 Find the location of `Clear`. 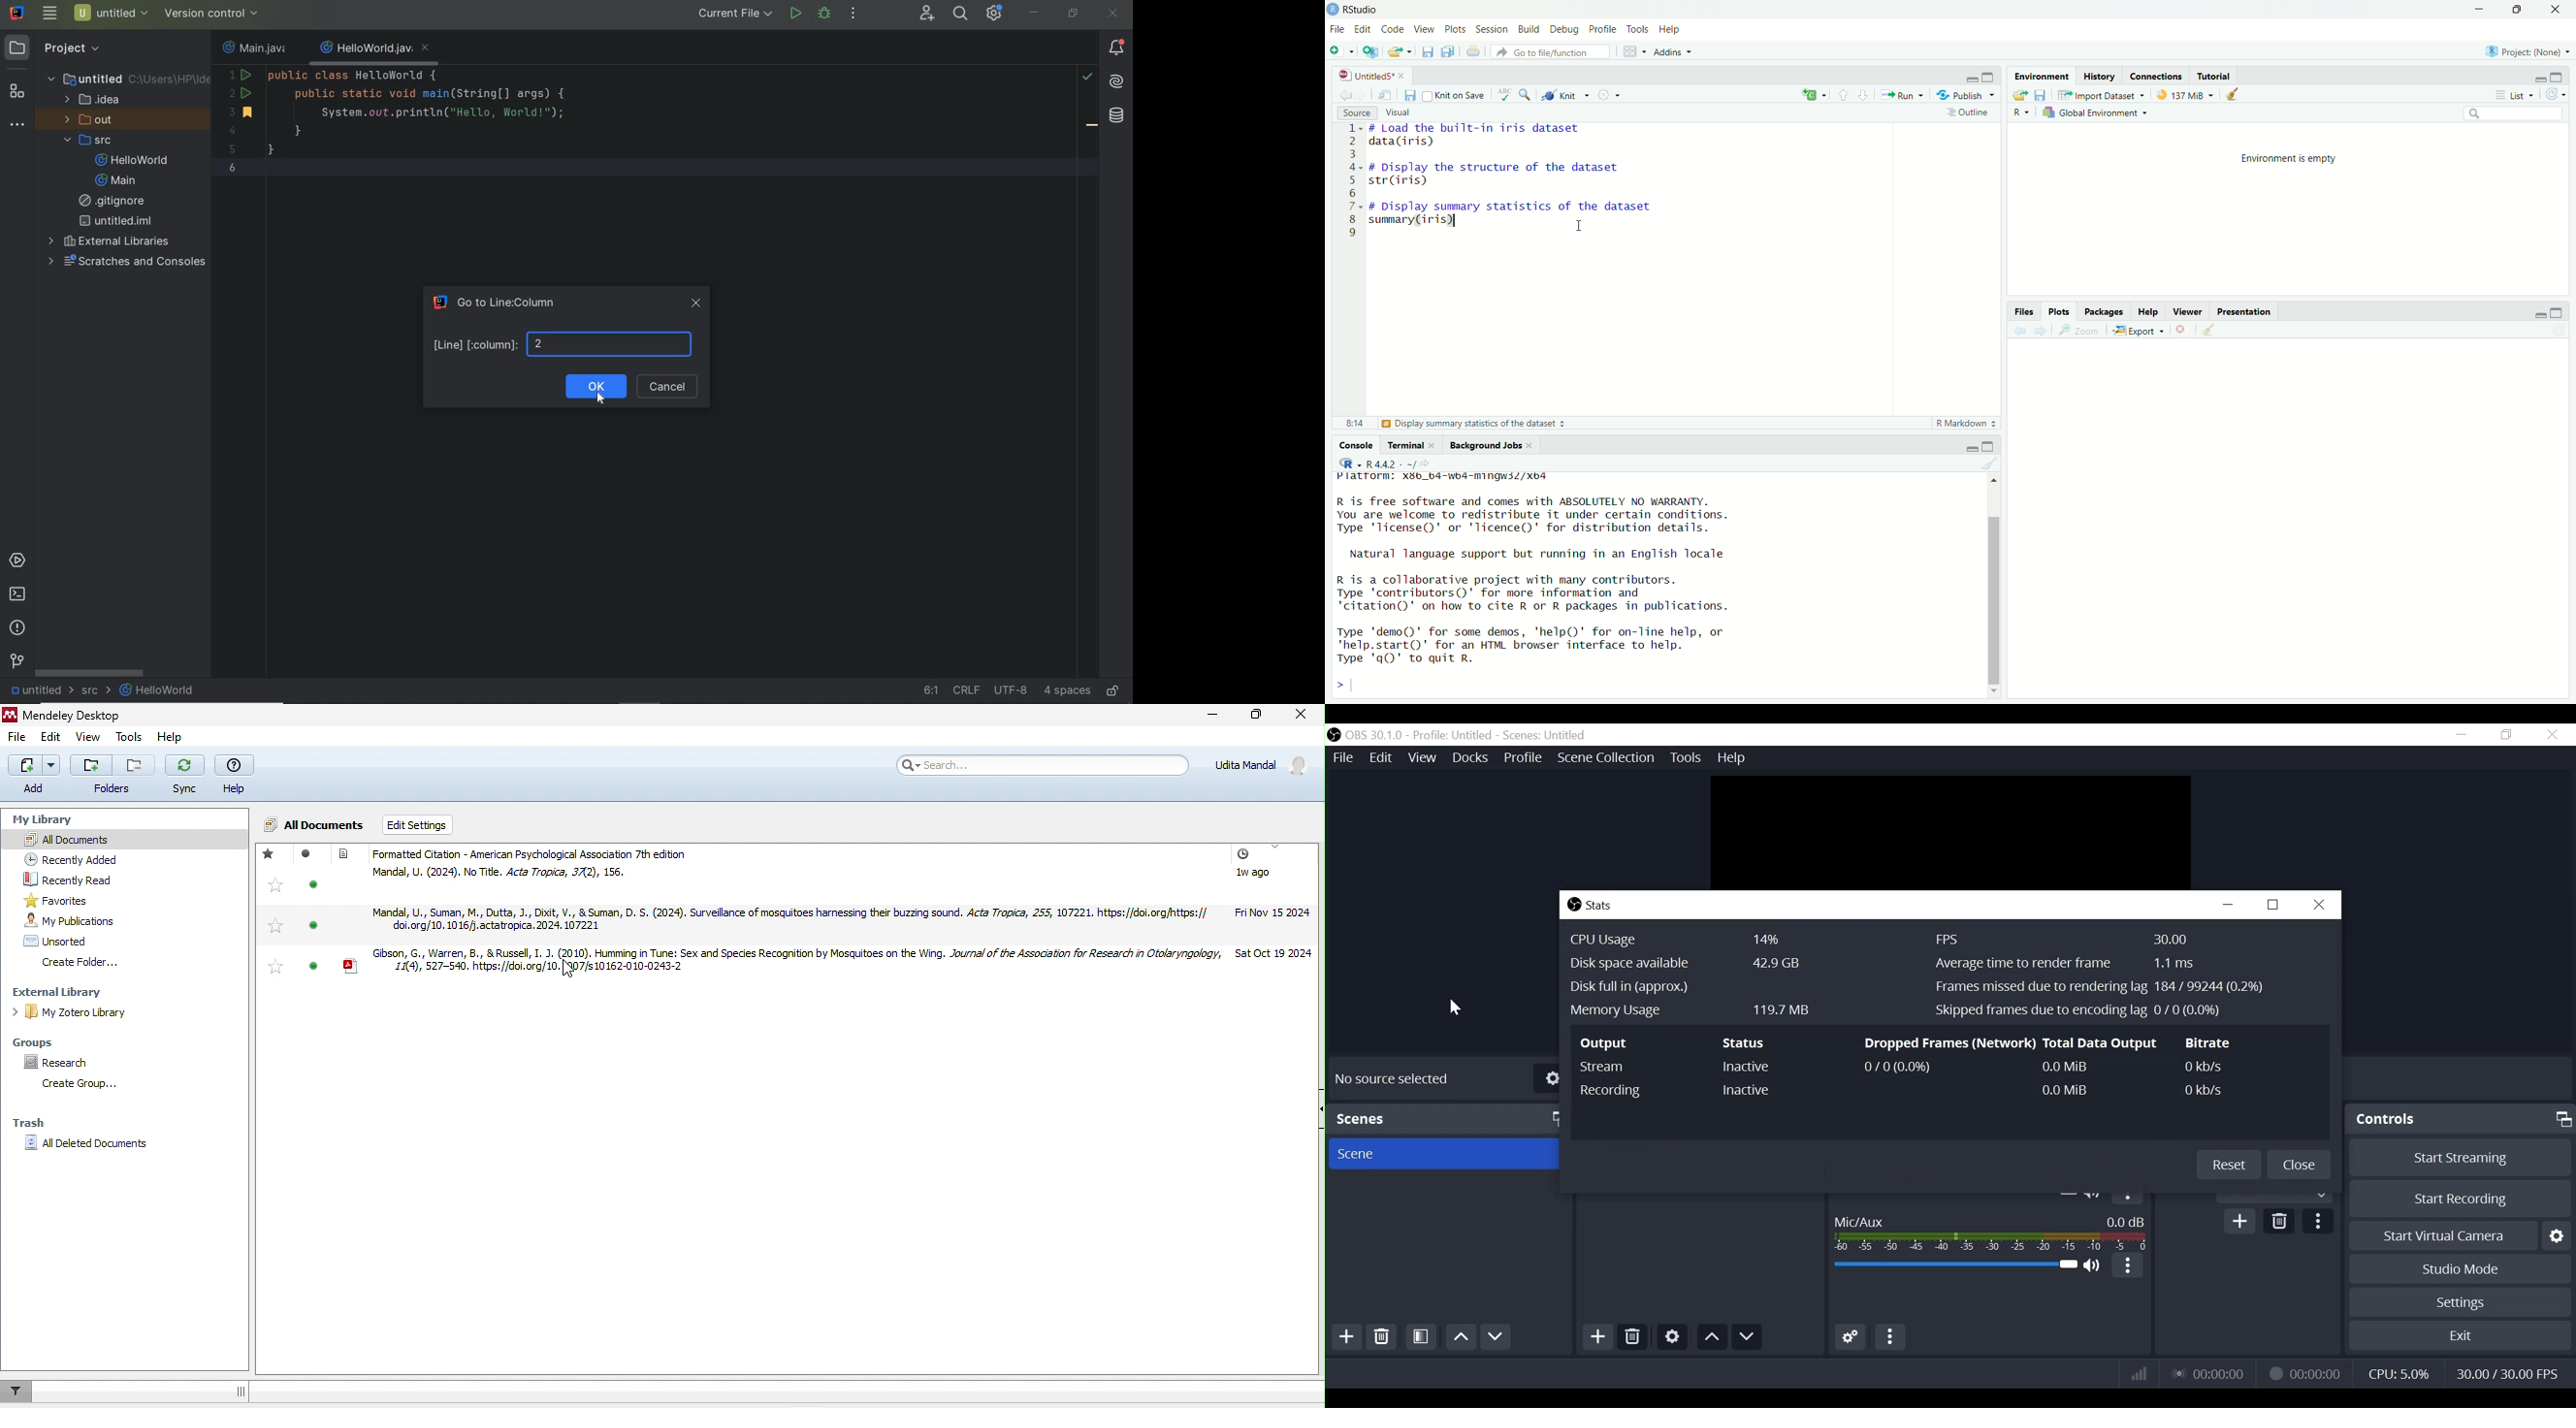

Clear is located at coordinates (2211, 329).